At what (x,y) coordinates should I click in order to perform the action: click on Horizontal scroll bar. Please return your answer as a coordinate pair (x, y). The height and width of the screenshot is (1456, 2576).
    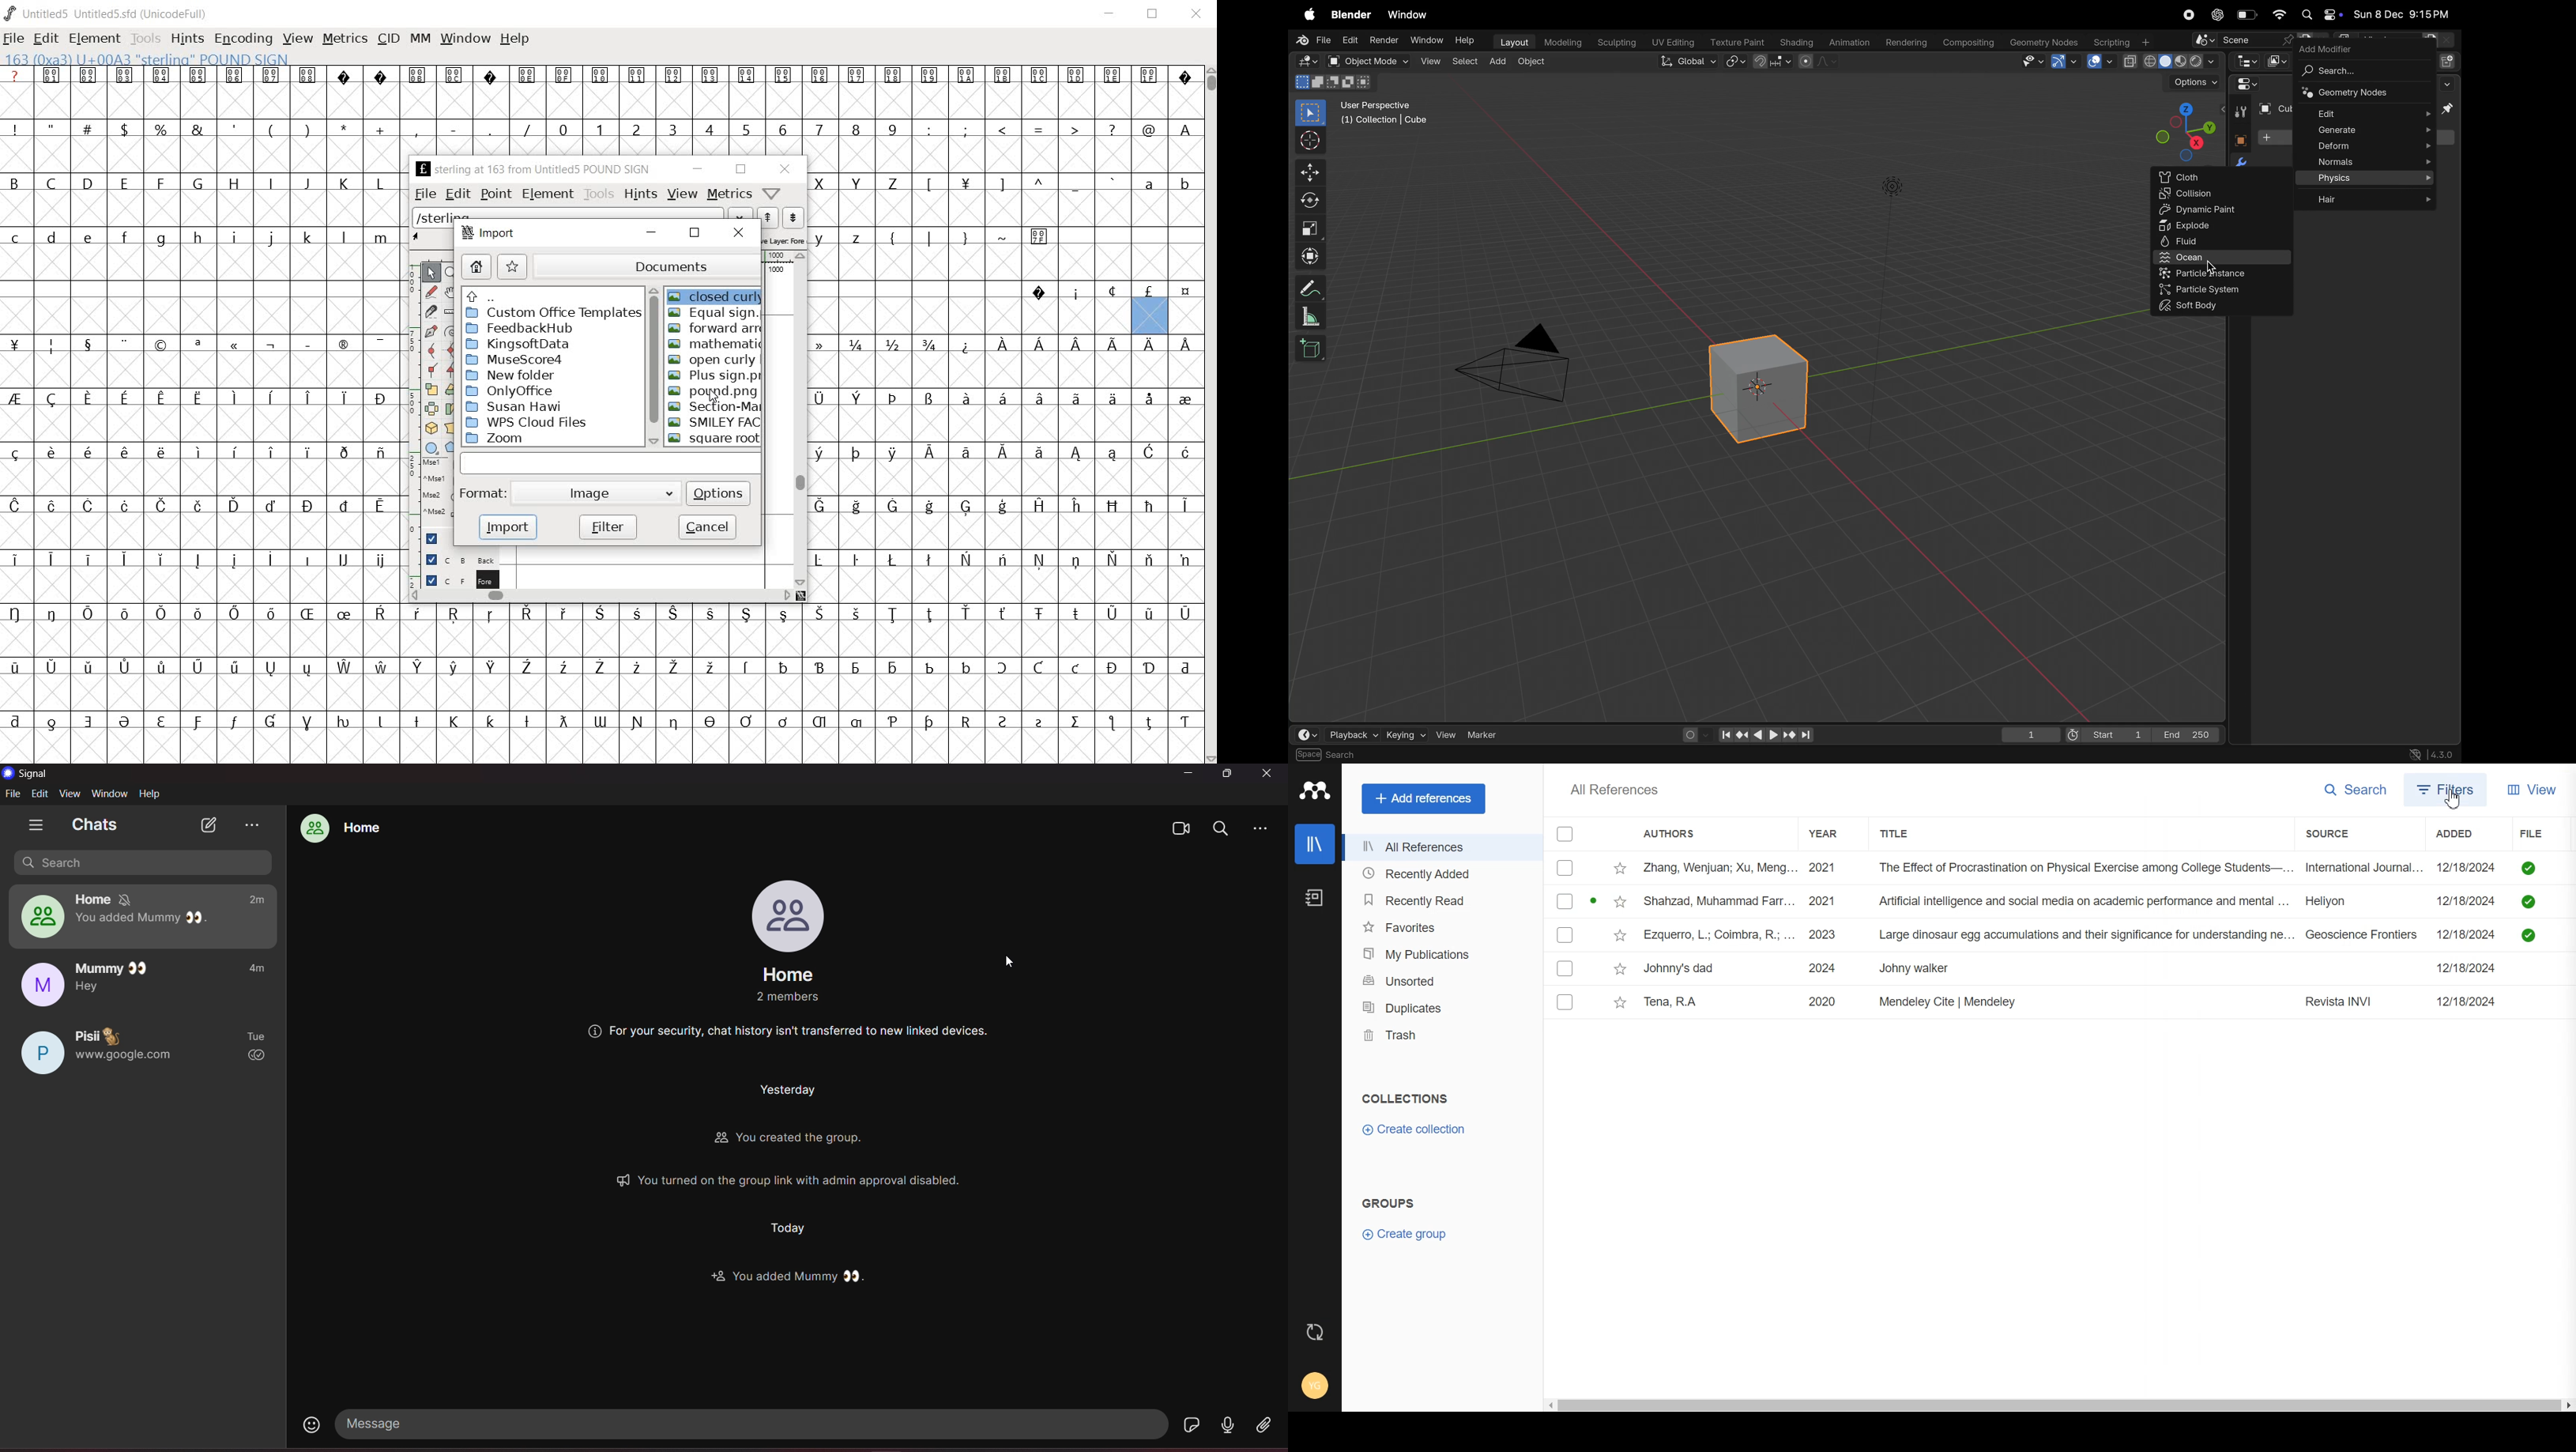
    Looking at the image, I should click on (2048, 1402).